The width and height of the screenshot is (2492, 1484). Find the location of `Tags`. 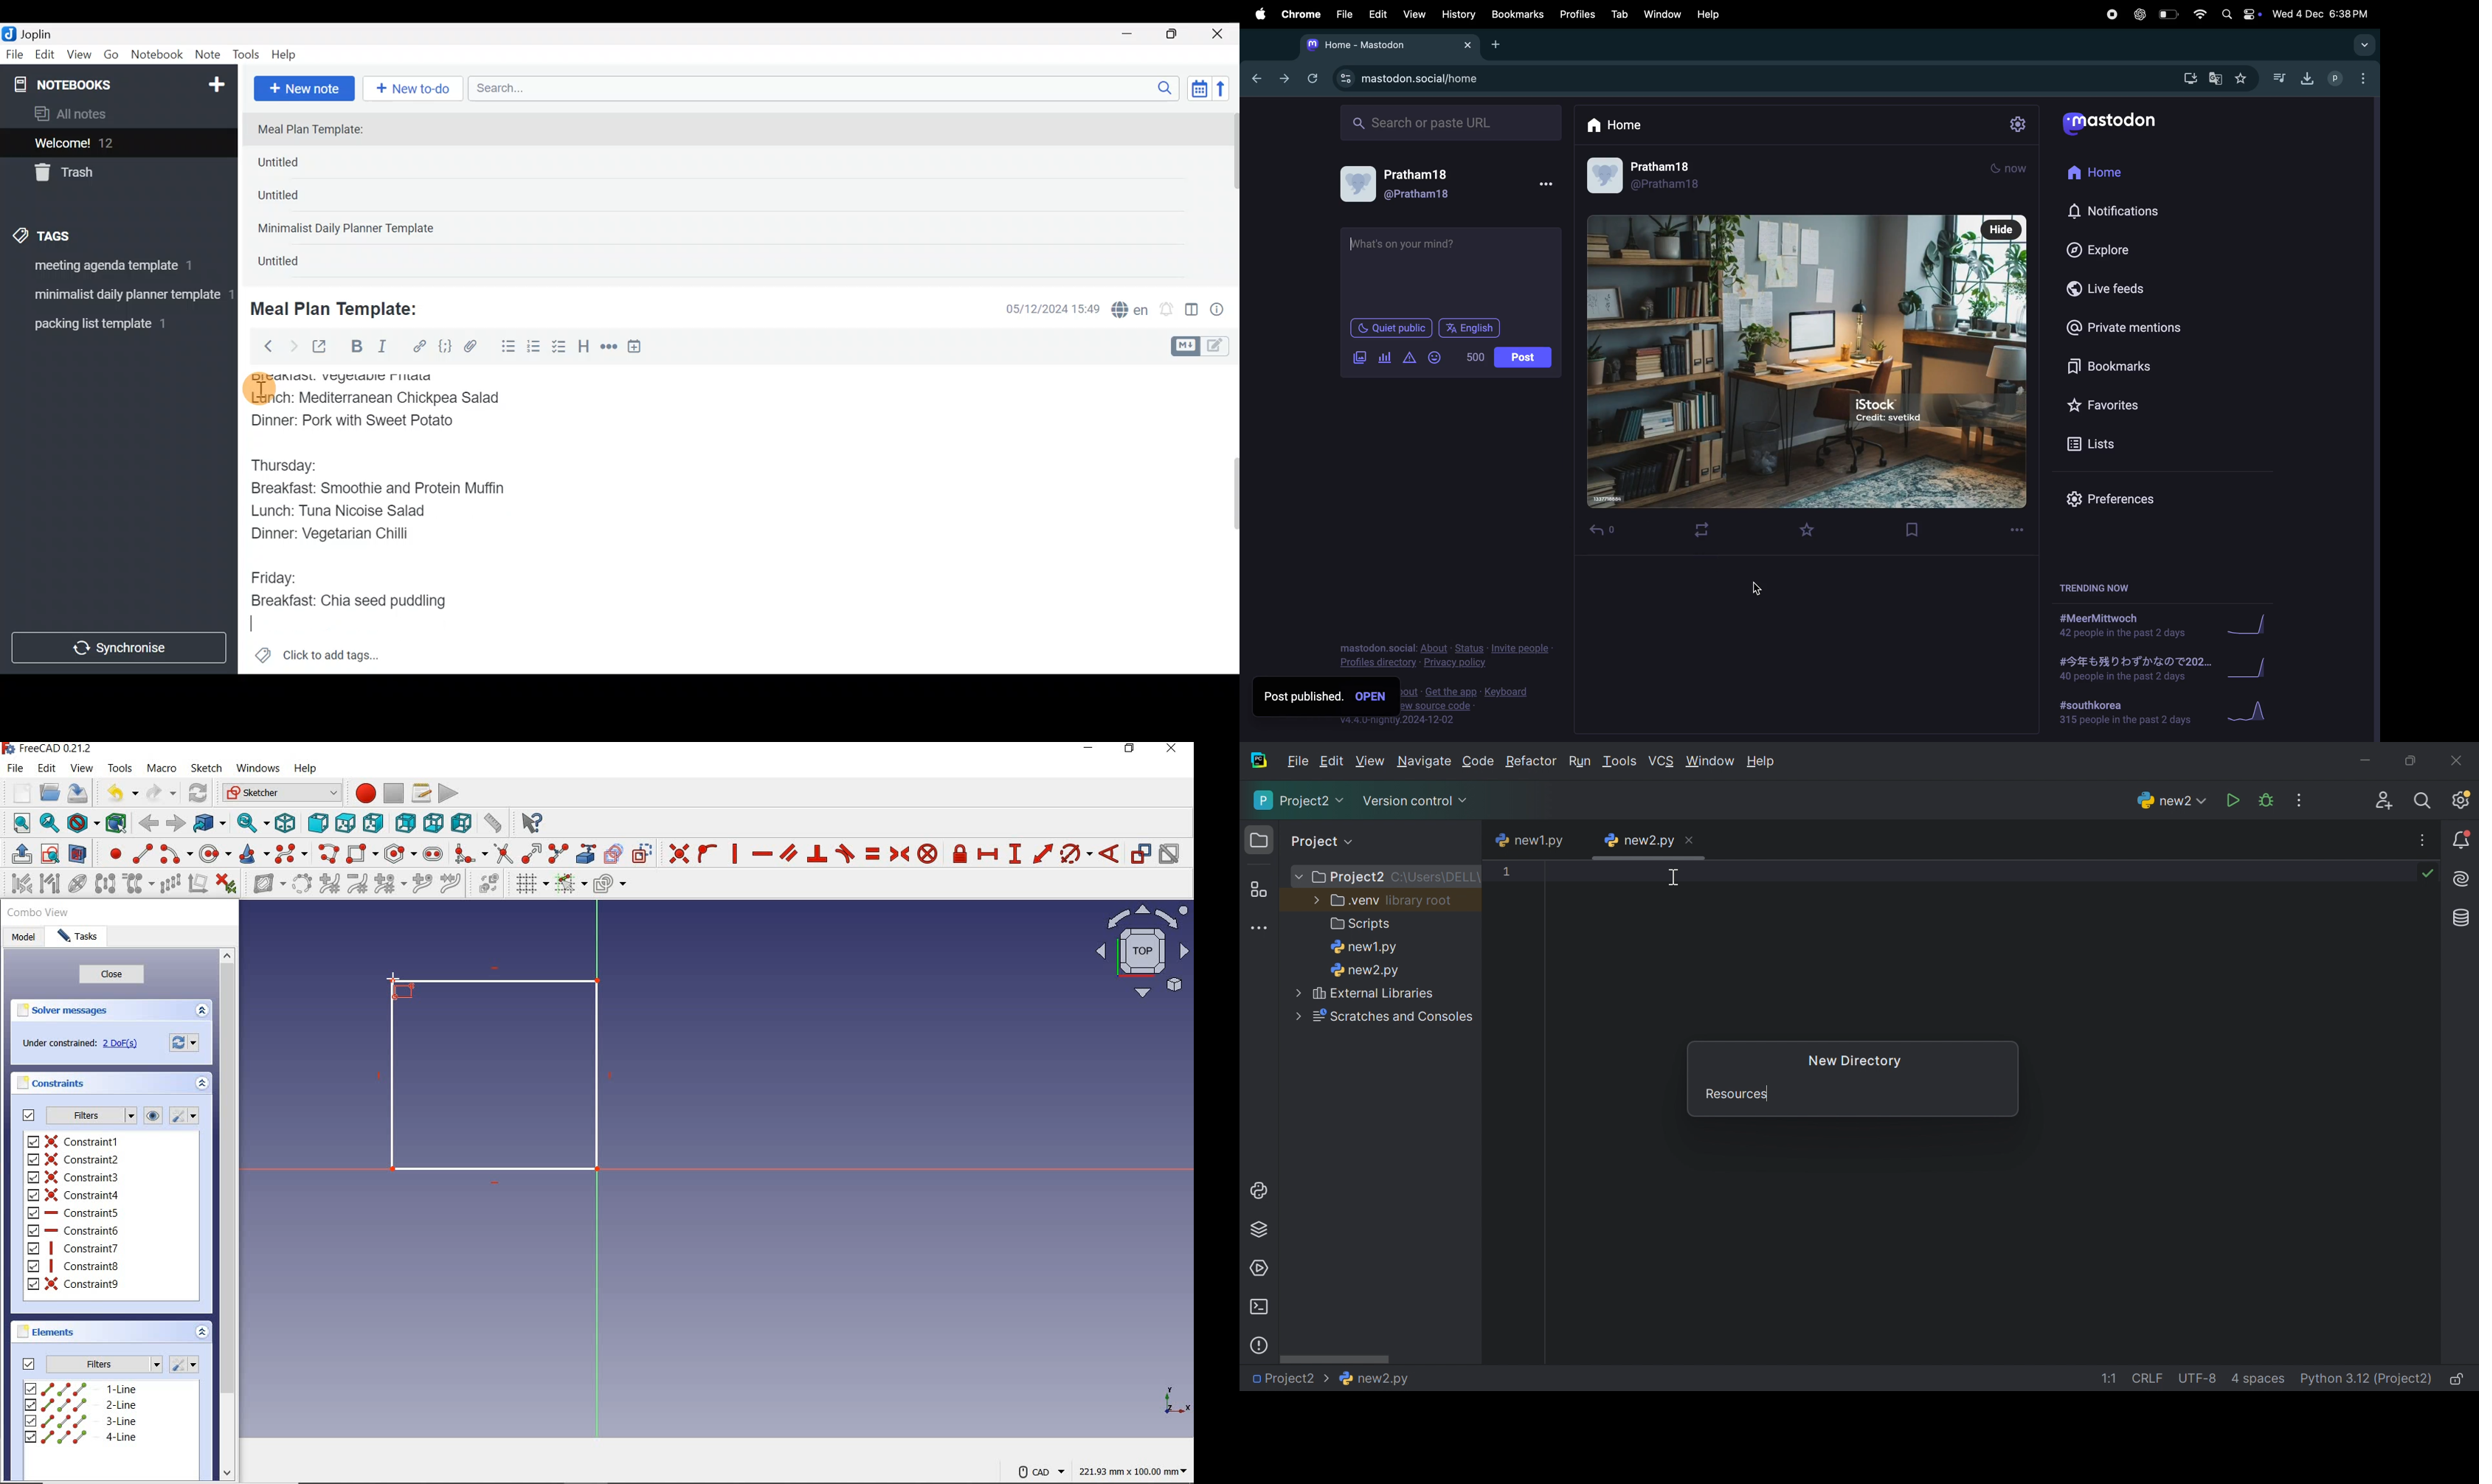

Tags is located at coordinates (72, 234).